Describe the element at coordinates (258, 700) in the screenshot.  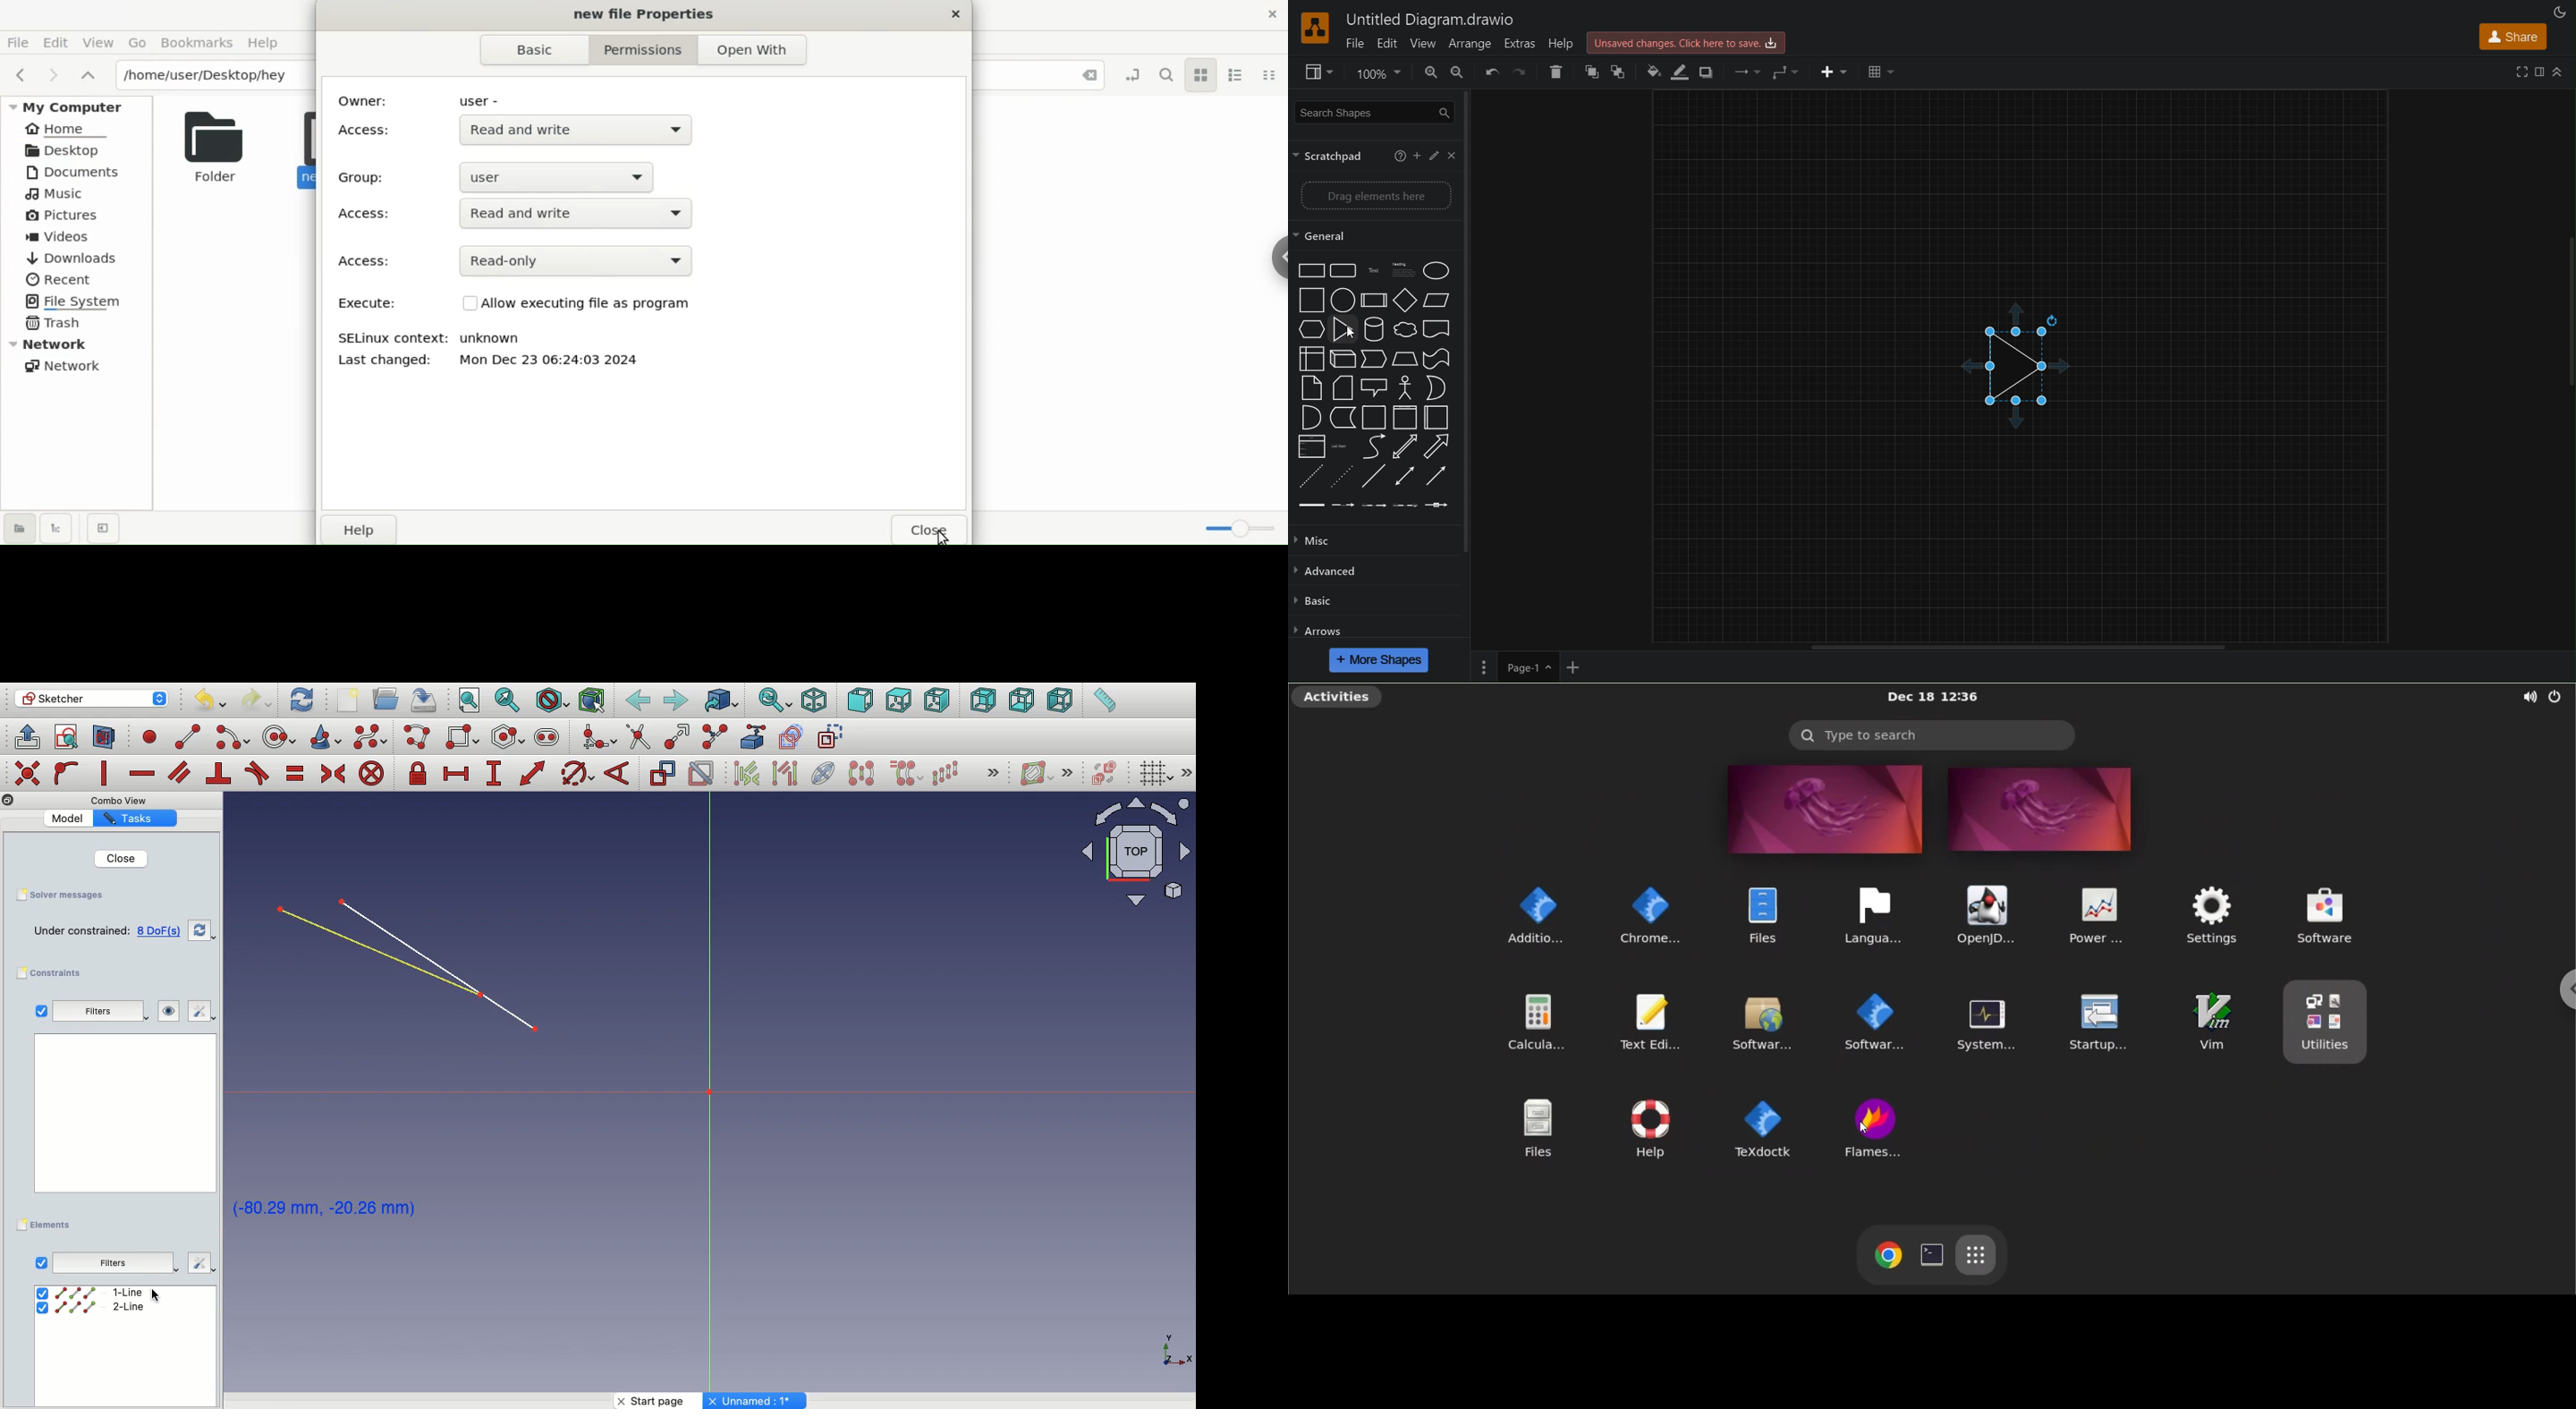
I see `Redo` at that location.